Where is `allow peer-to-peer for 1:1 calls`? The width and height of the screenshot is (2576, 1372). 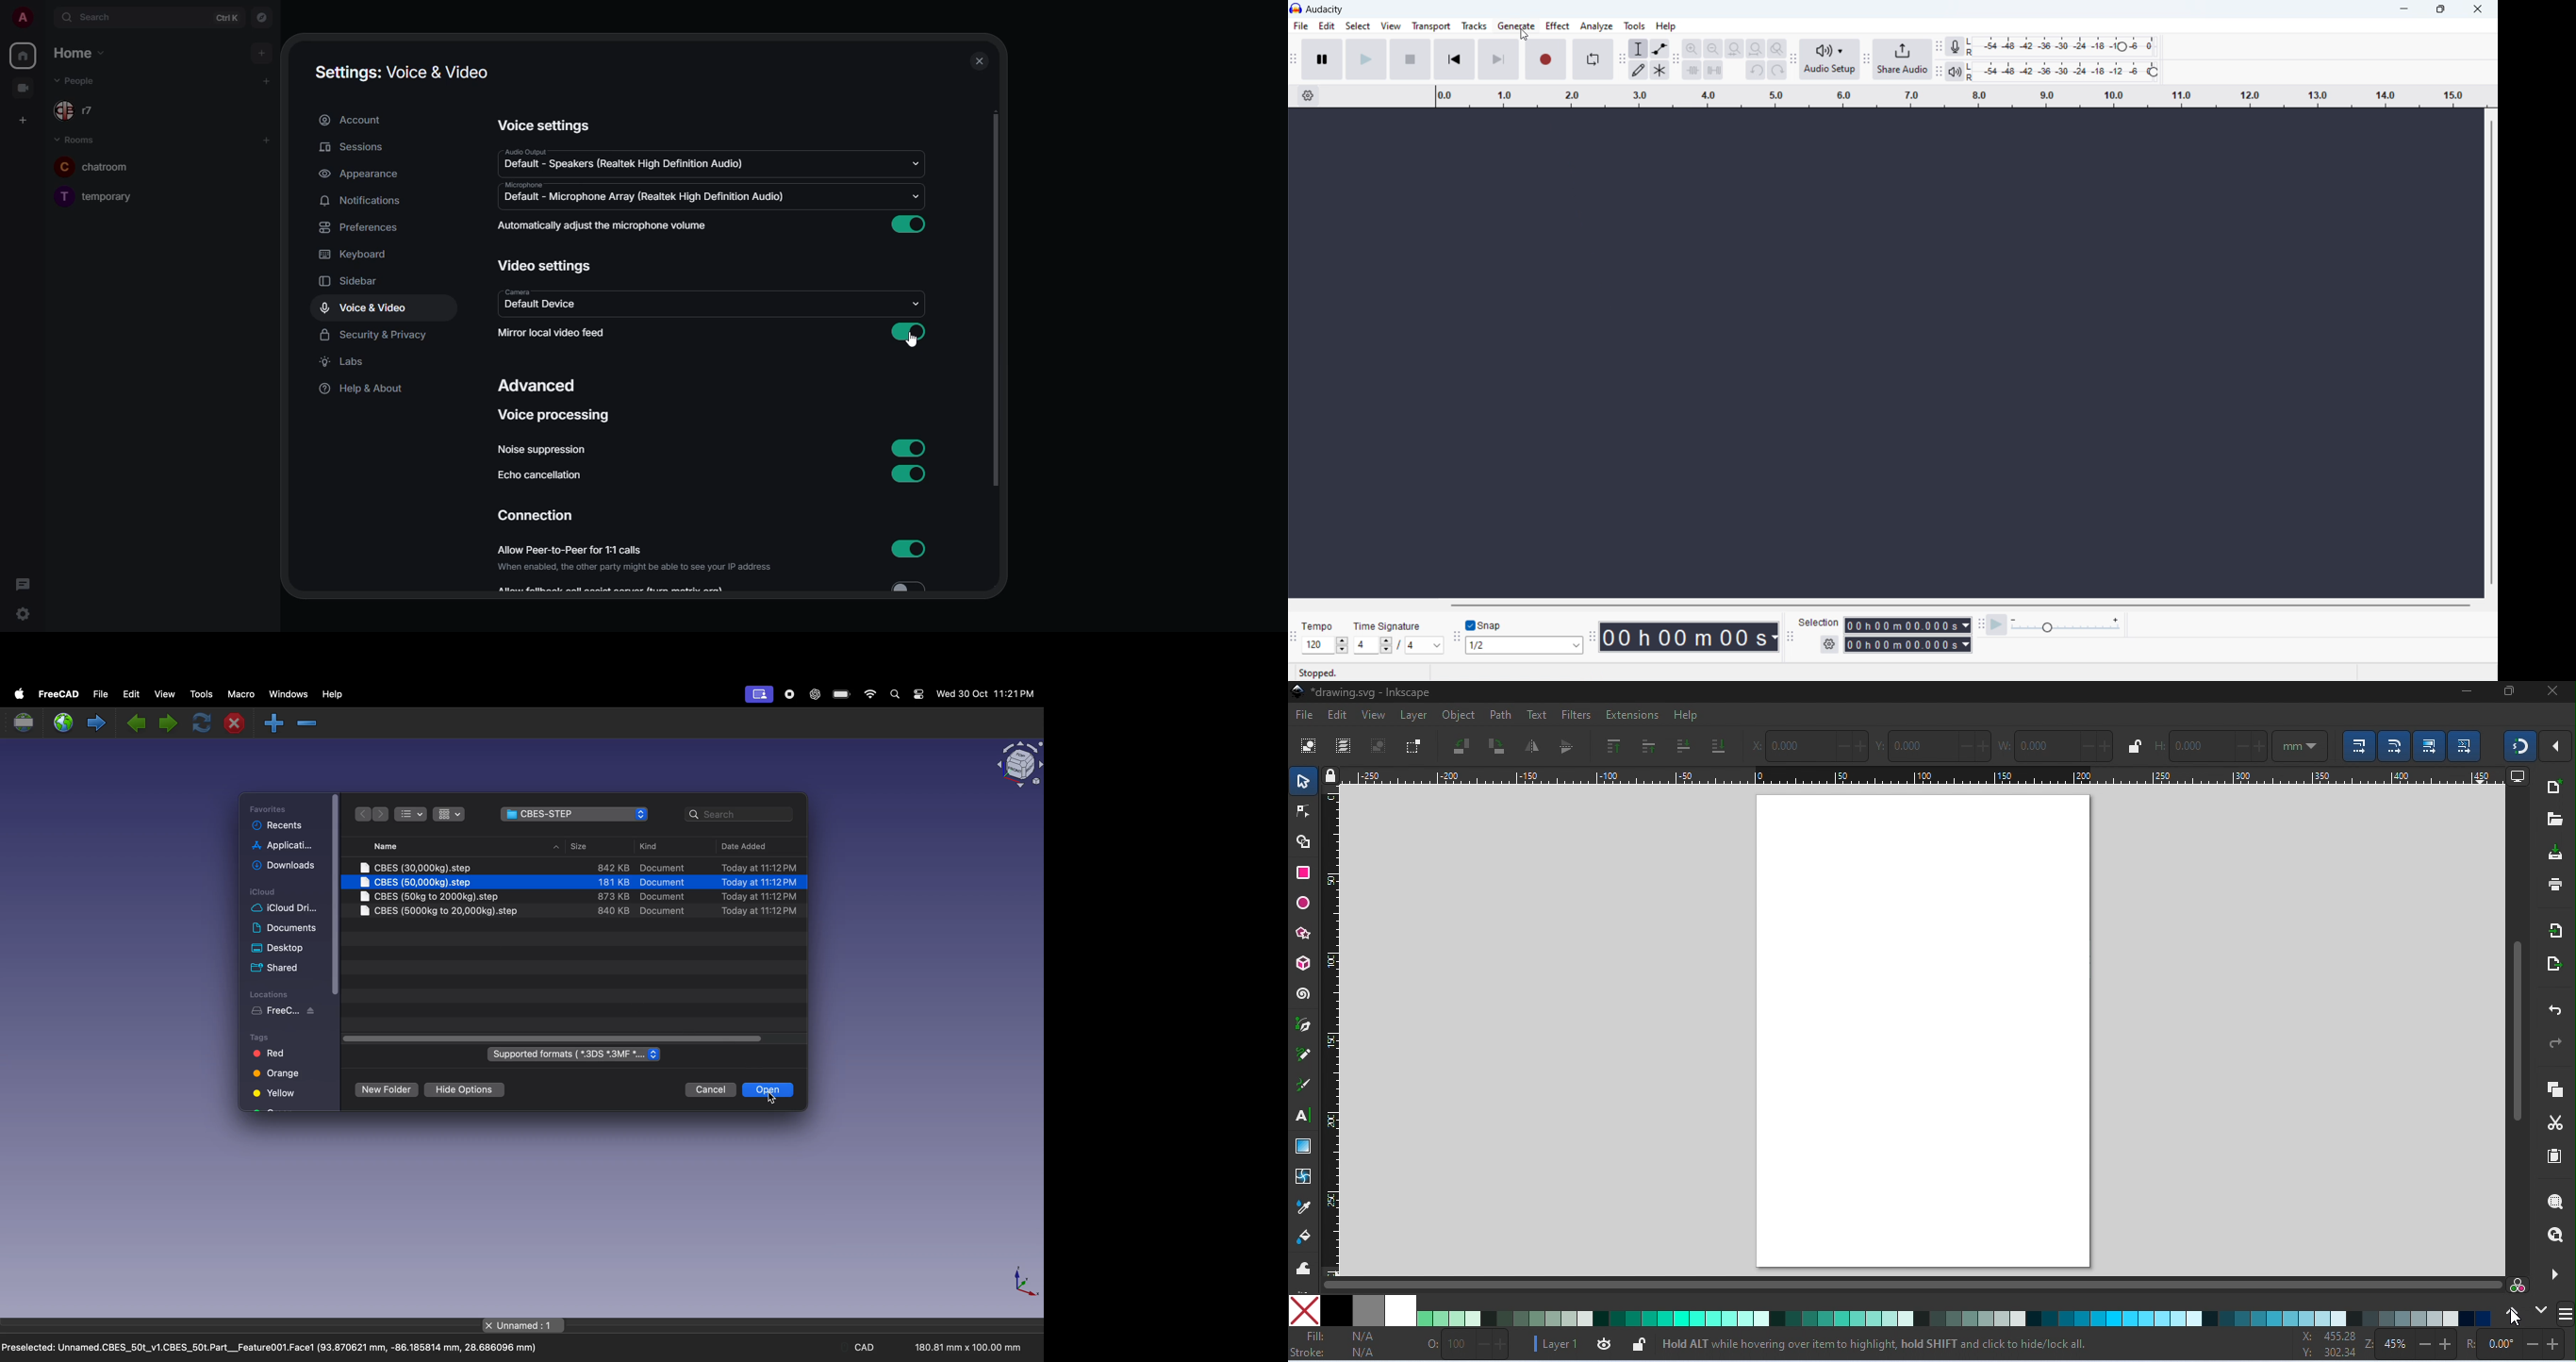
allow peer-to-peer for 1:1 calls is located at coordinates (633, 550).